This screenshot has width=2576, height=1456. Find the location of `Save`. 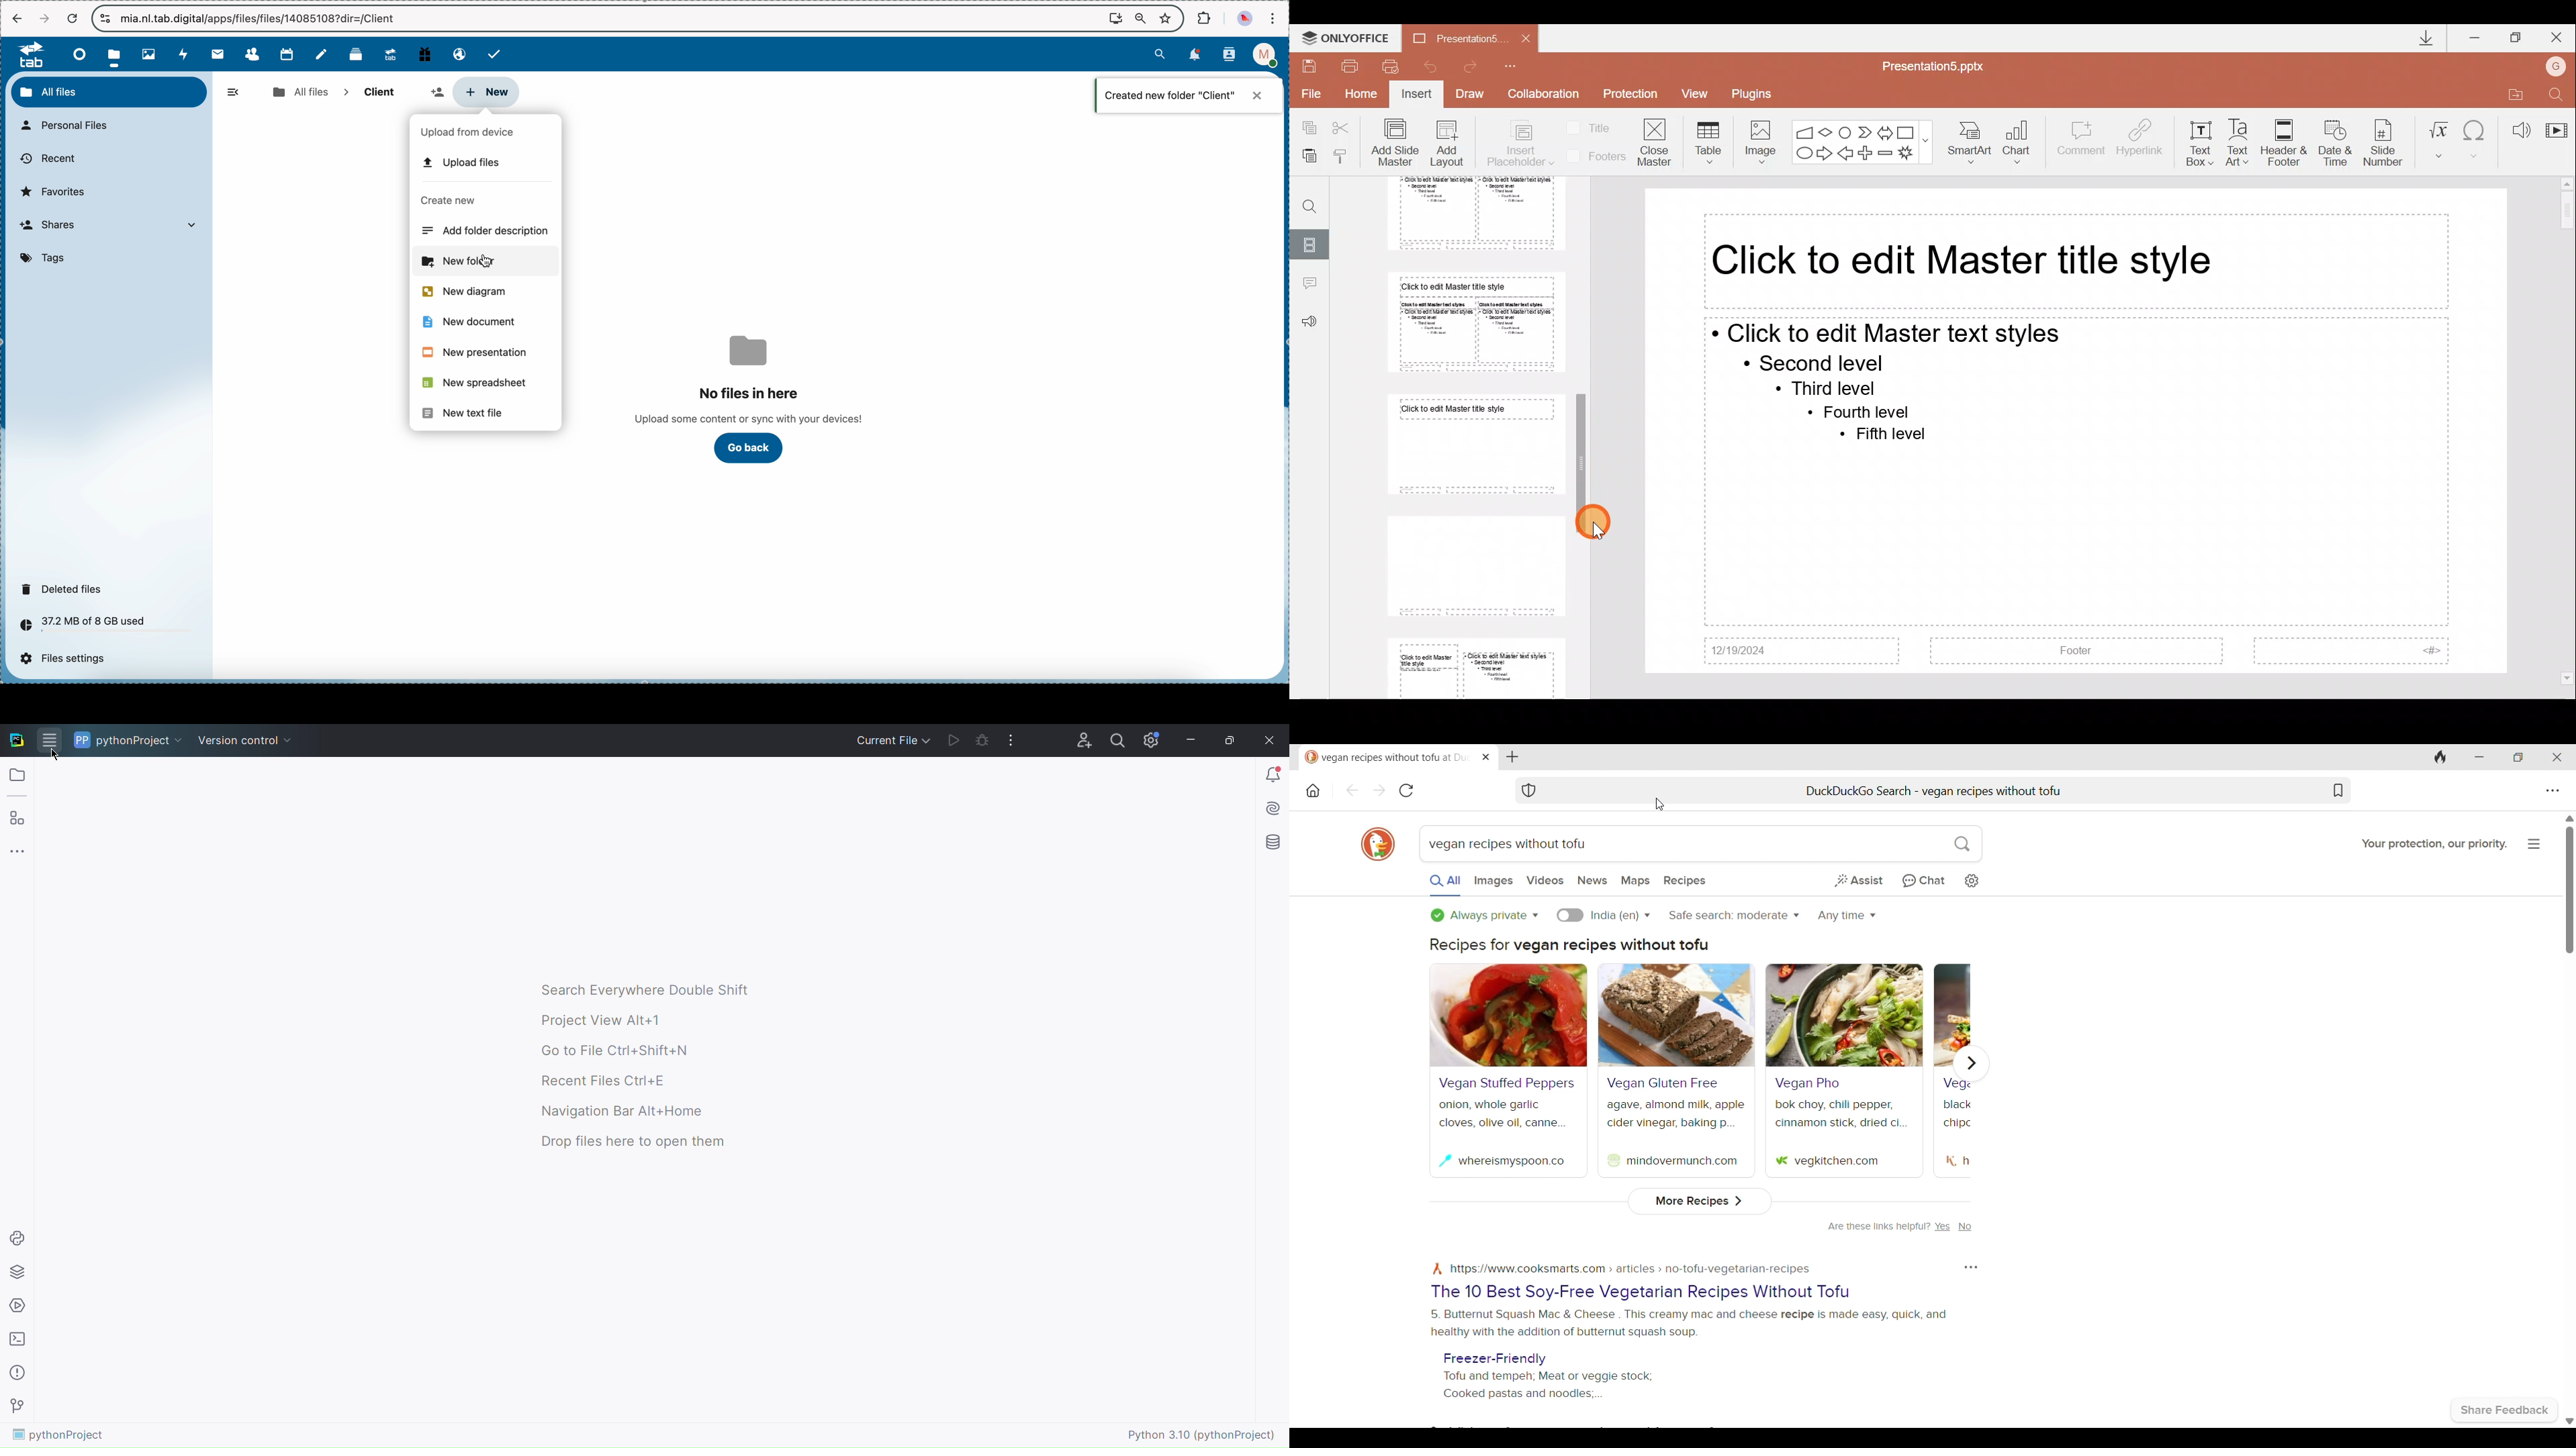

Save is located at coordinates (1309, 64).